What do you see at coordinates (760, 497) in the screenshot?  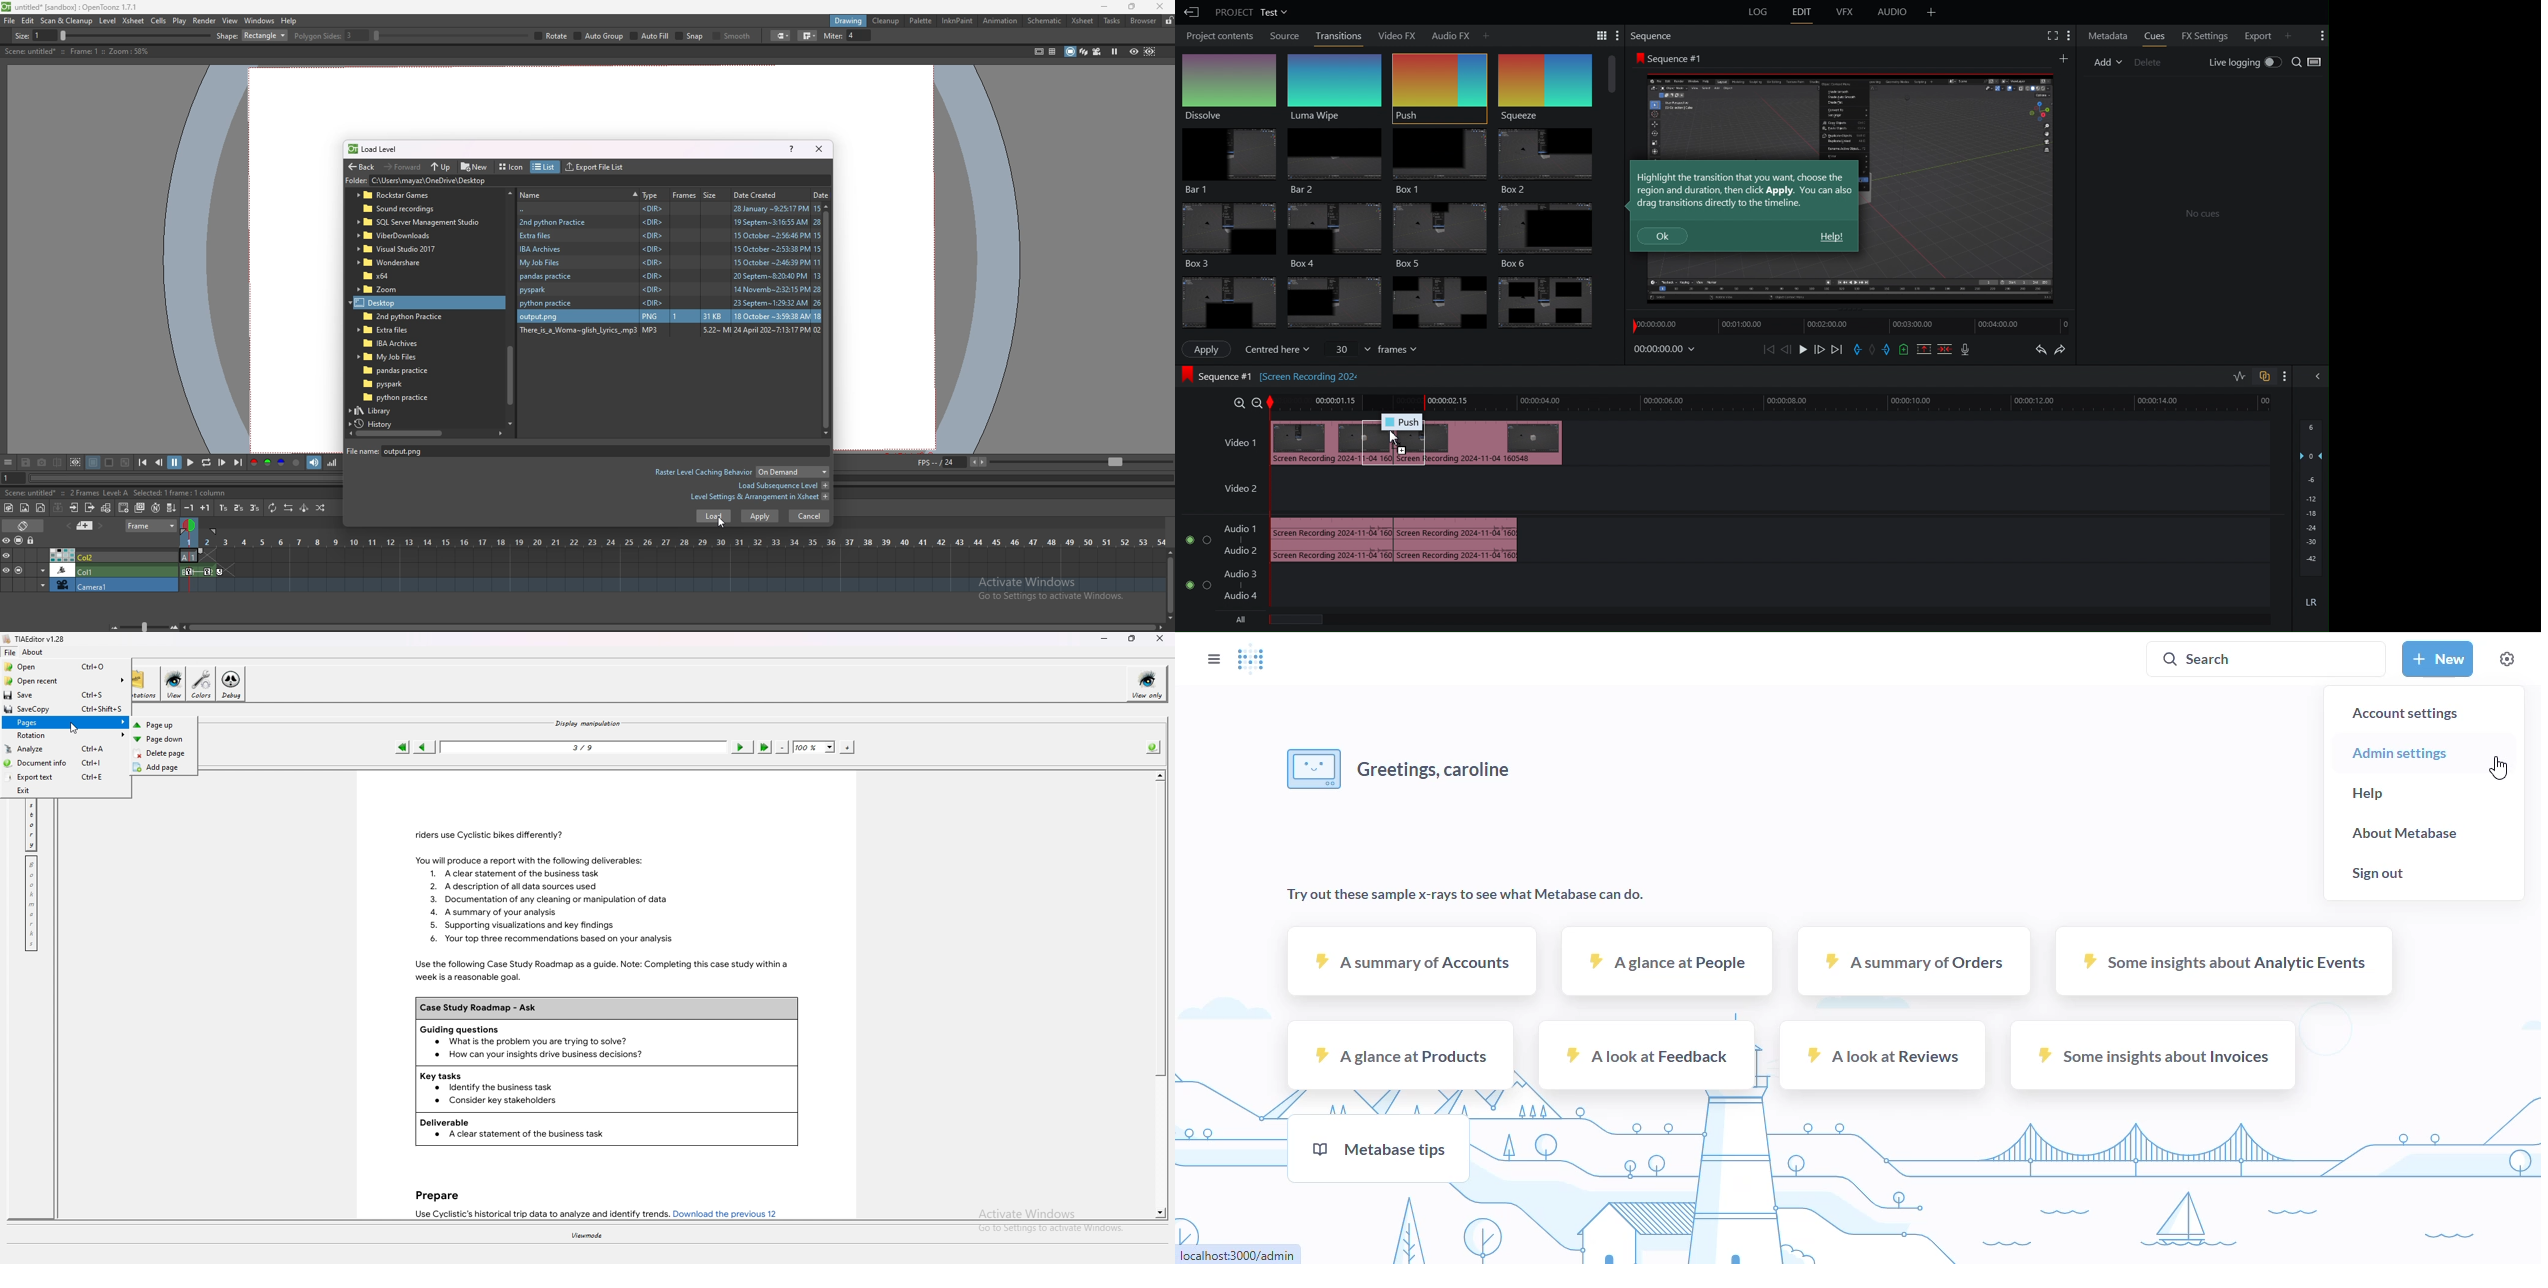 I see `level settings and arrangement` at bounding box center [760, 497].